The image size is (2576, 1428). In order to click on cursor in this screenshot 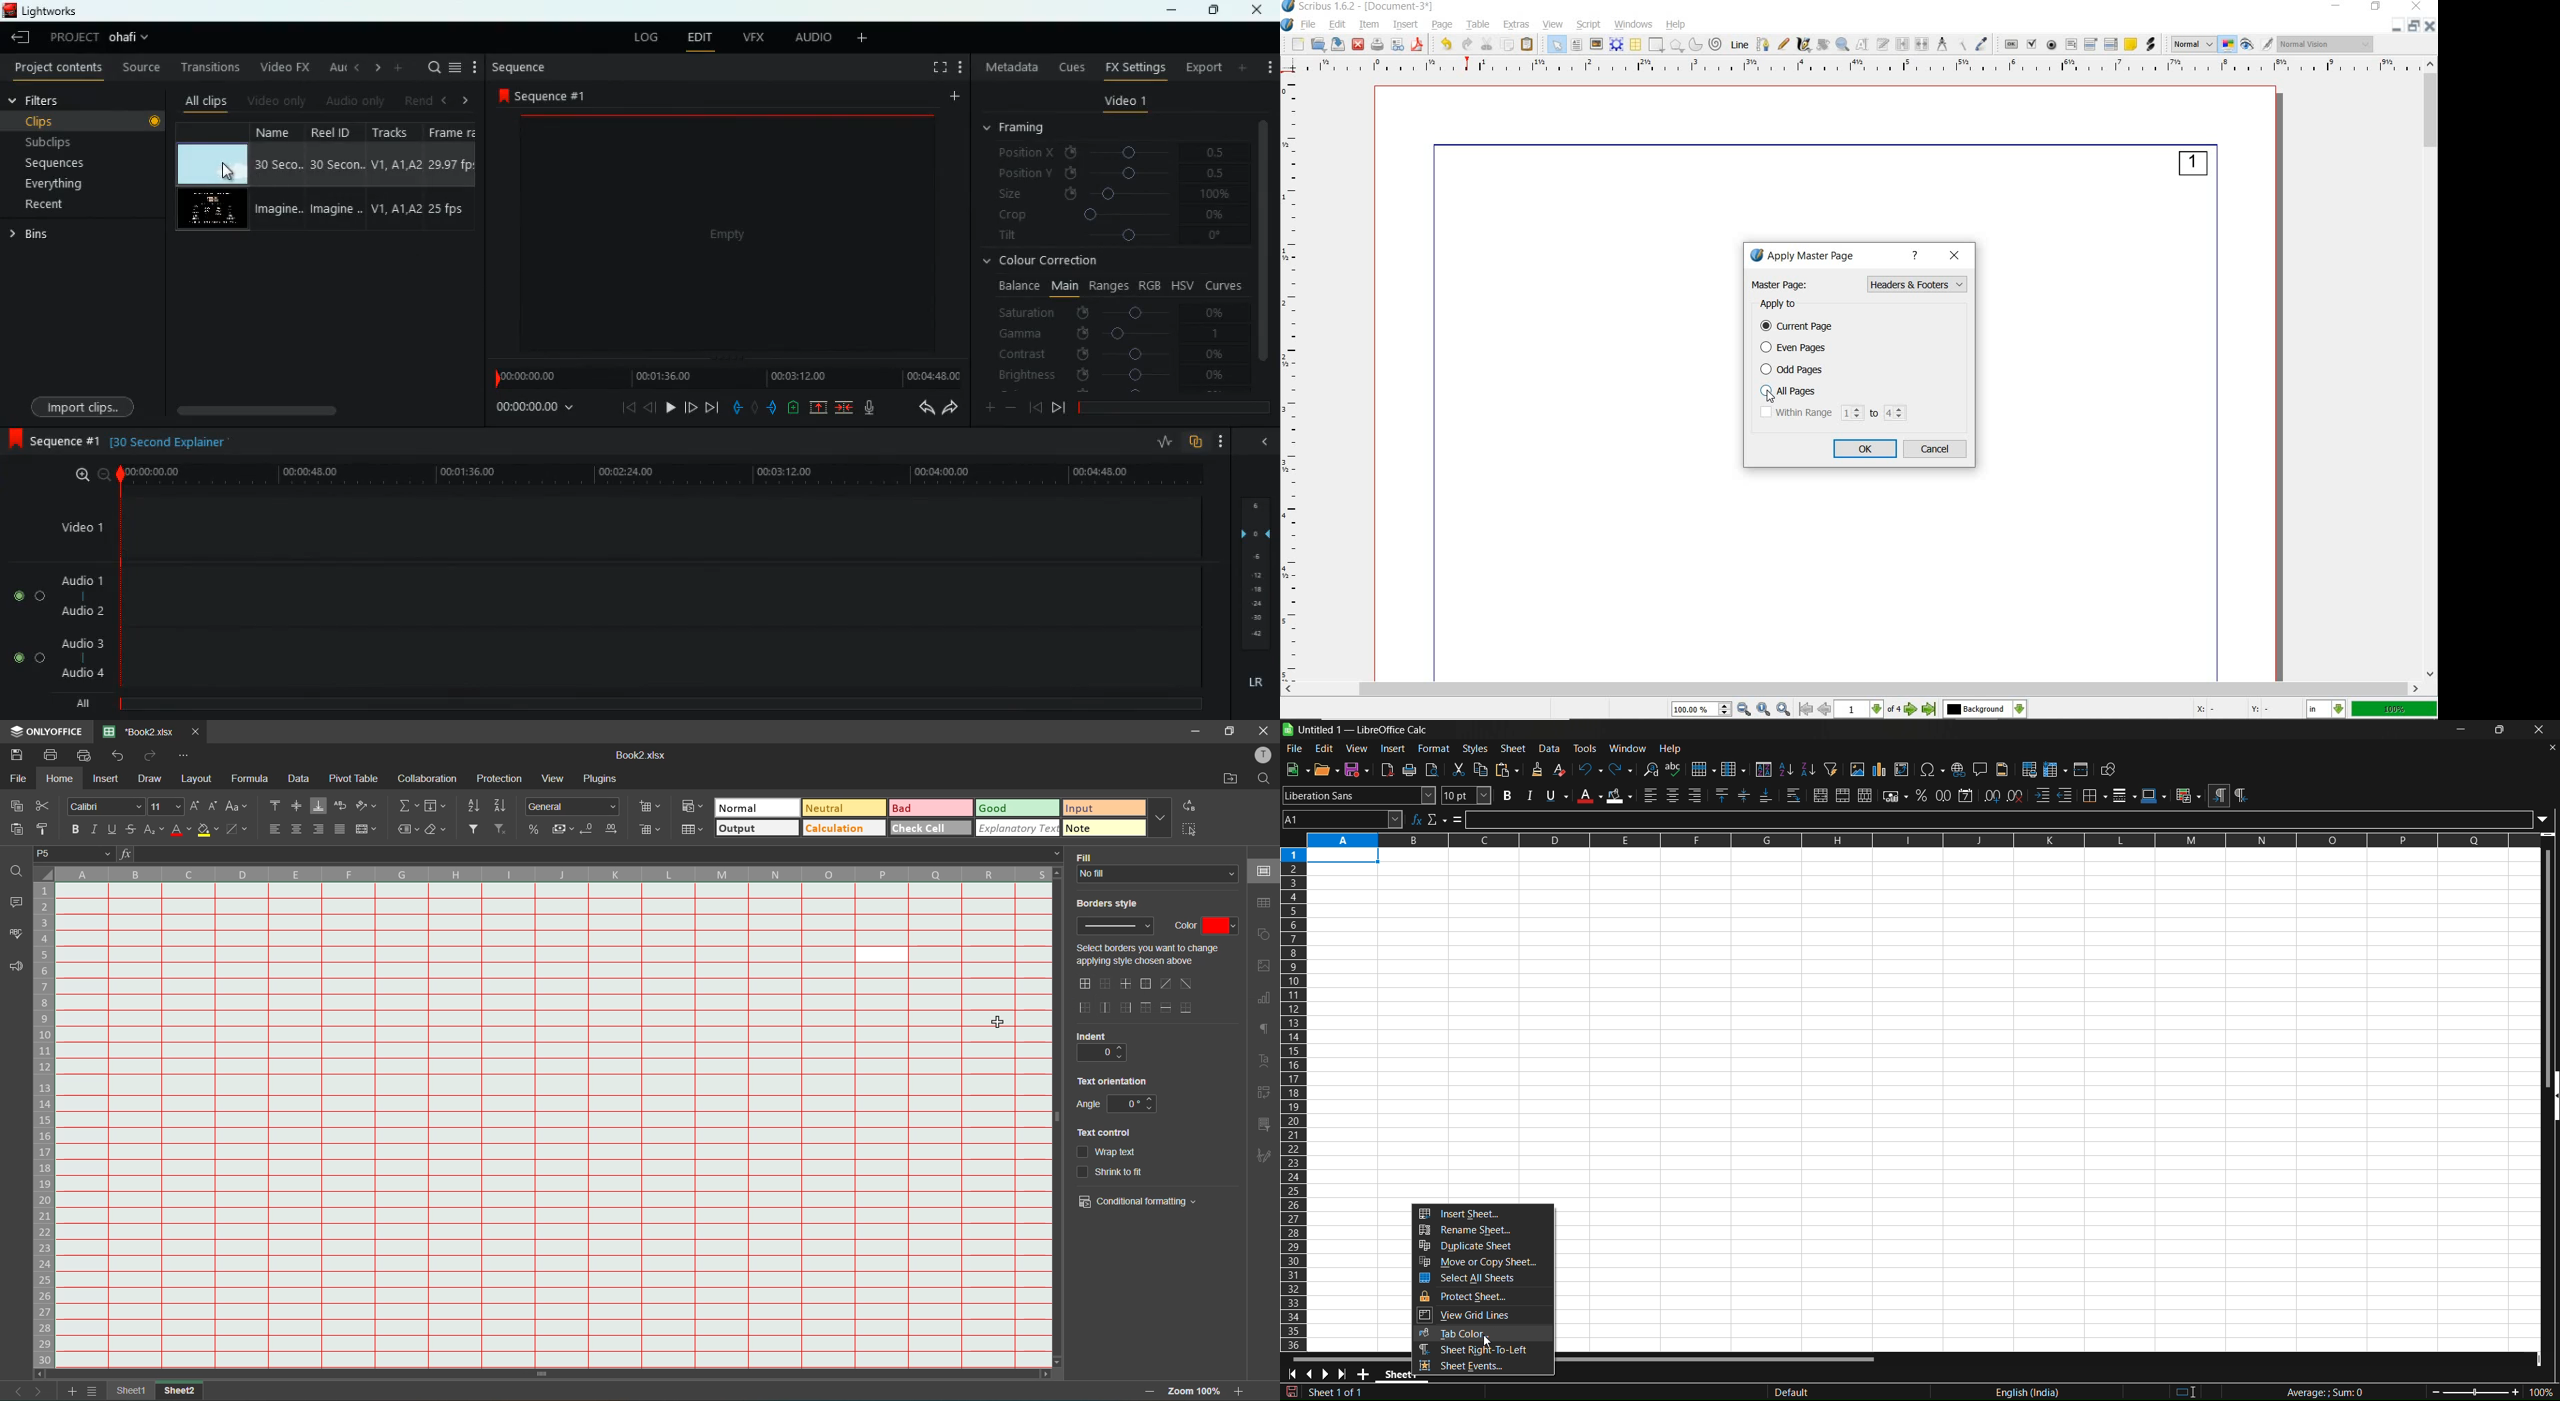, I will do `click(993, 1023)`.